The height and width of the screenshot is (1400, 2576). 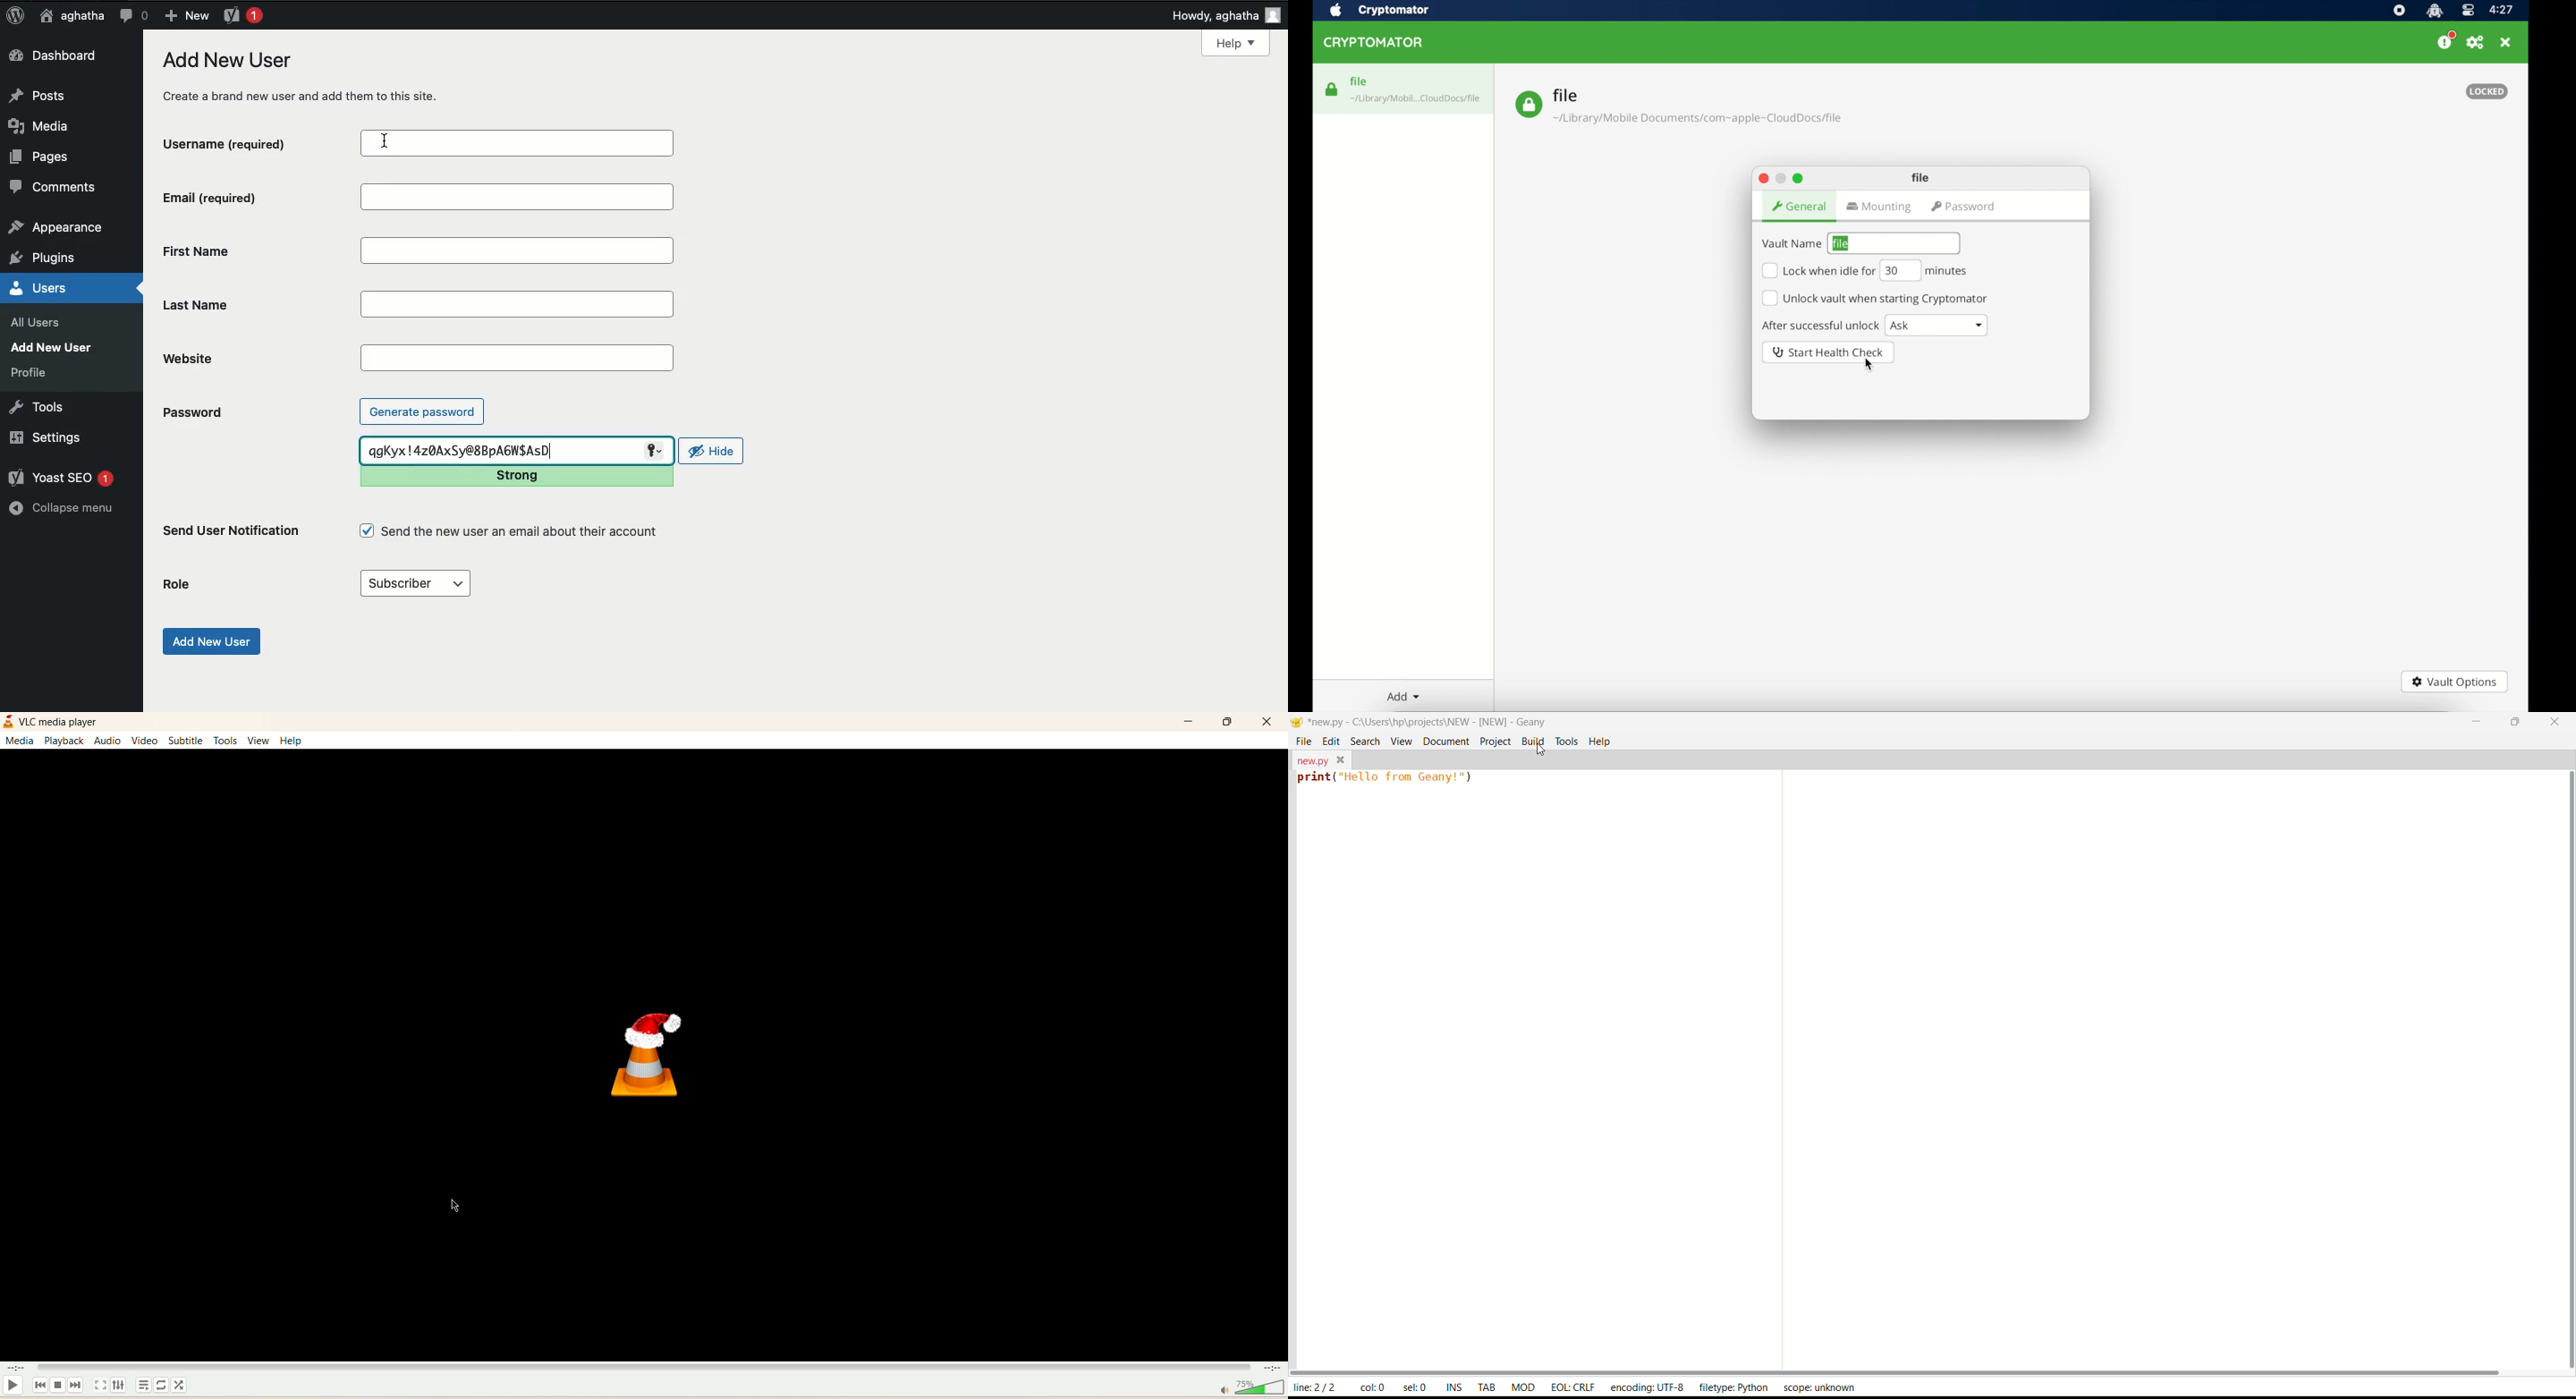 What do you see at coordinates (39, 1386) in the screenshot?
I see `previous` at bounding box center [39, 1386].